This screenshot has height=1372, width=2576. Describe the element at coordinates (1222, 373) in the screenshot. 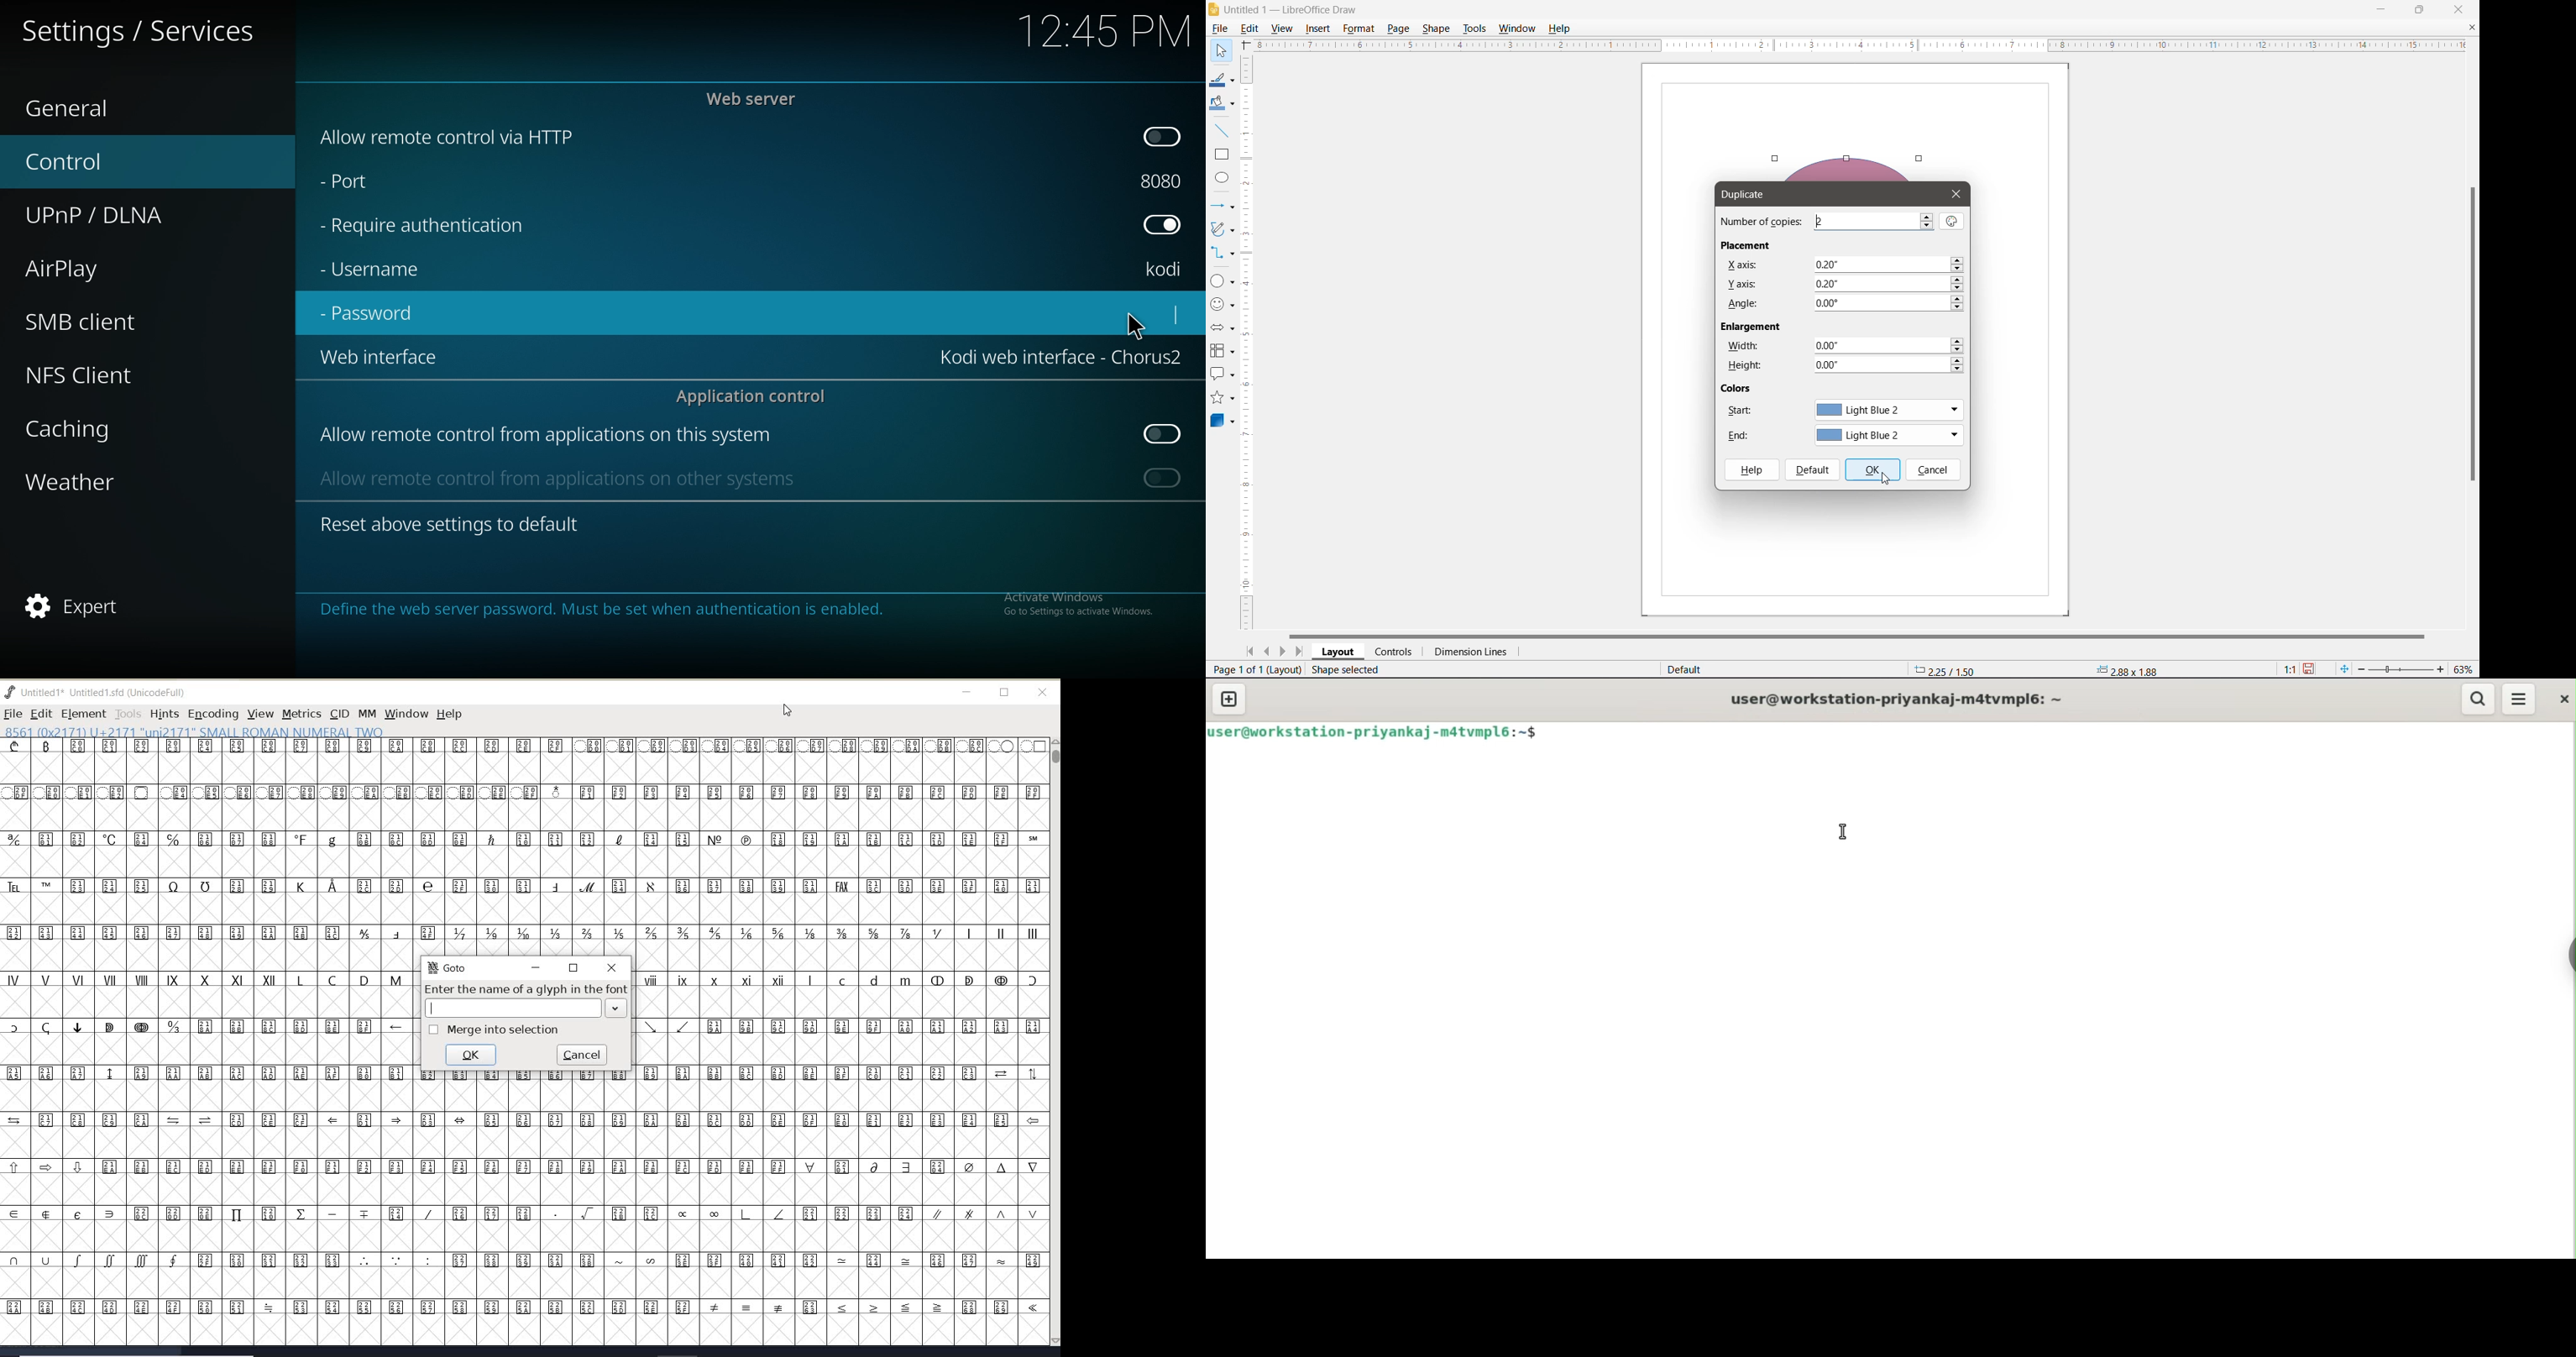

I see `Callout Shapes` at that location.